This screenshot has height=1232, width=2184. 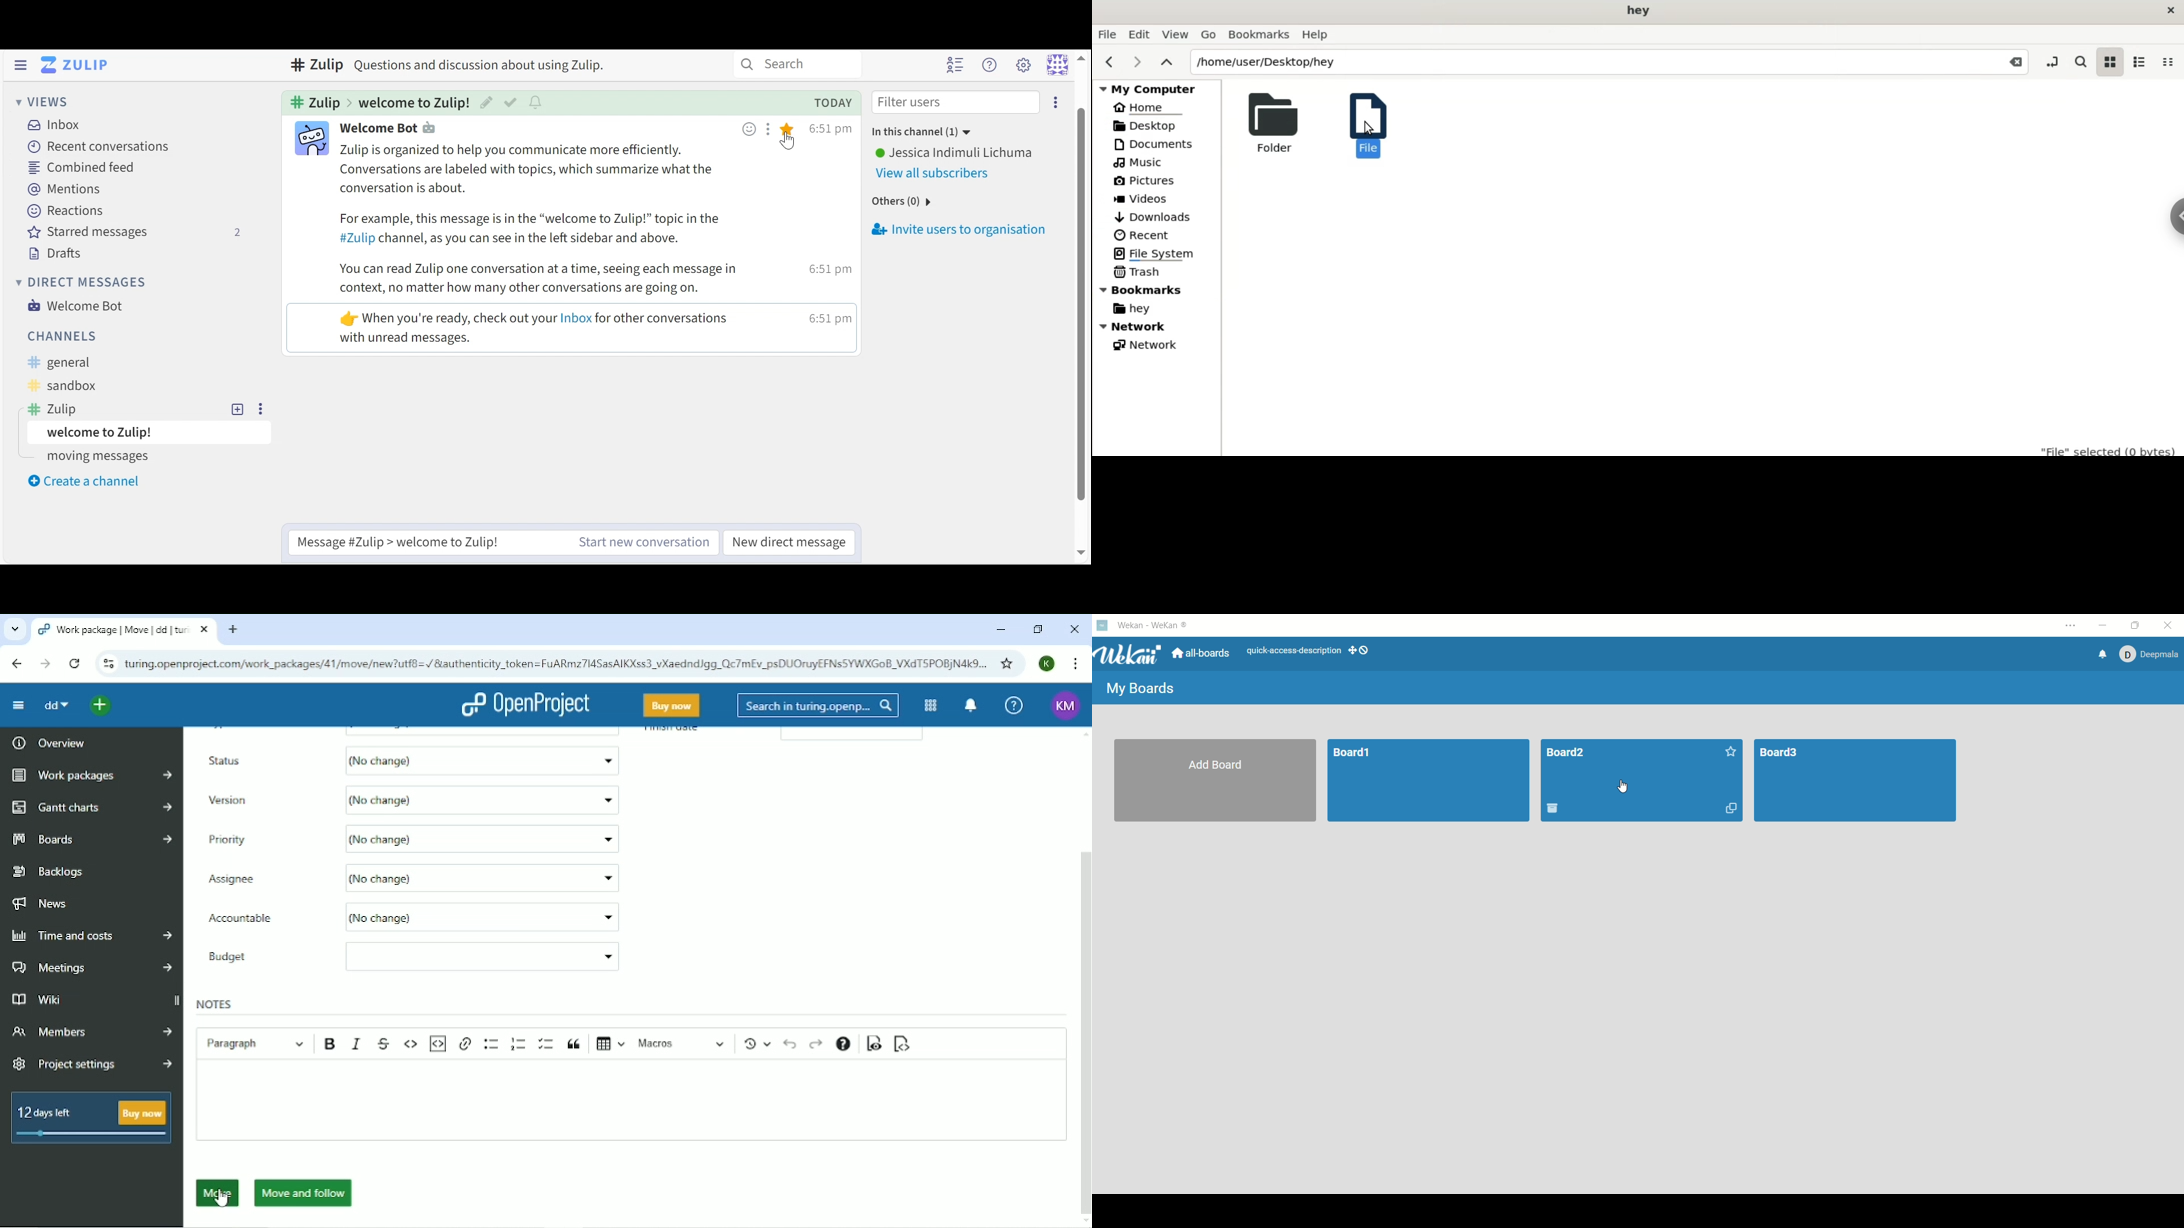 I want to click on Mentions, so click(x=59, y=190).